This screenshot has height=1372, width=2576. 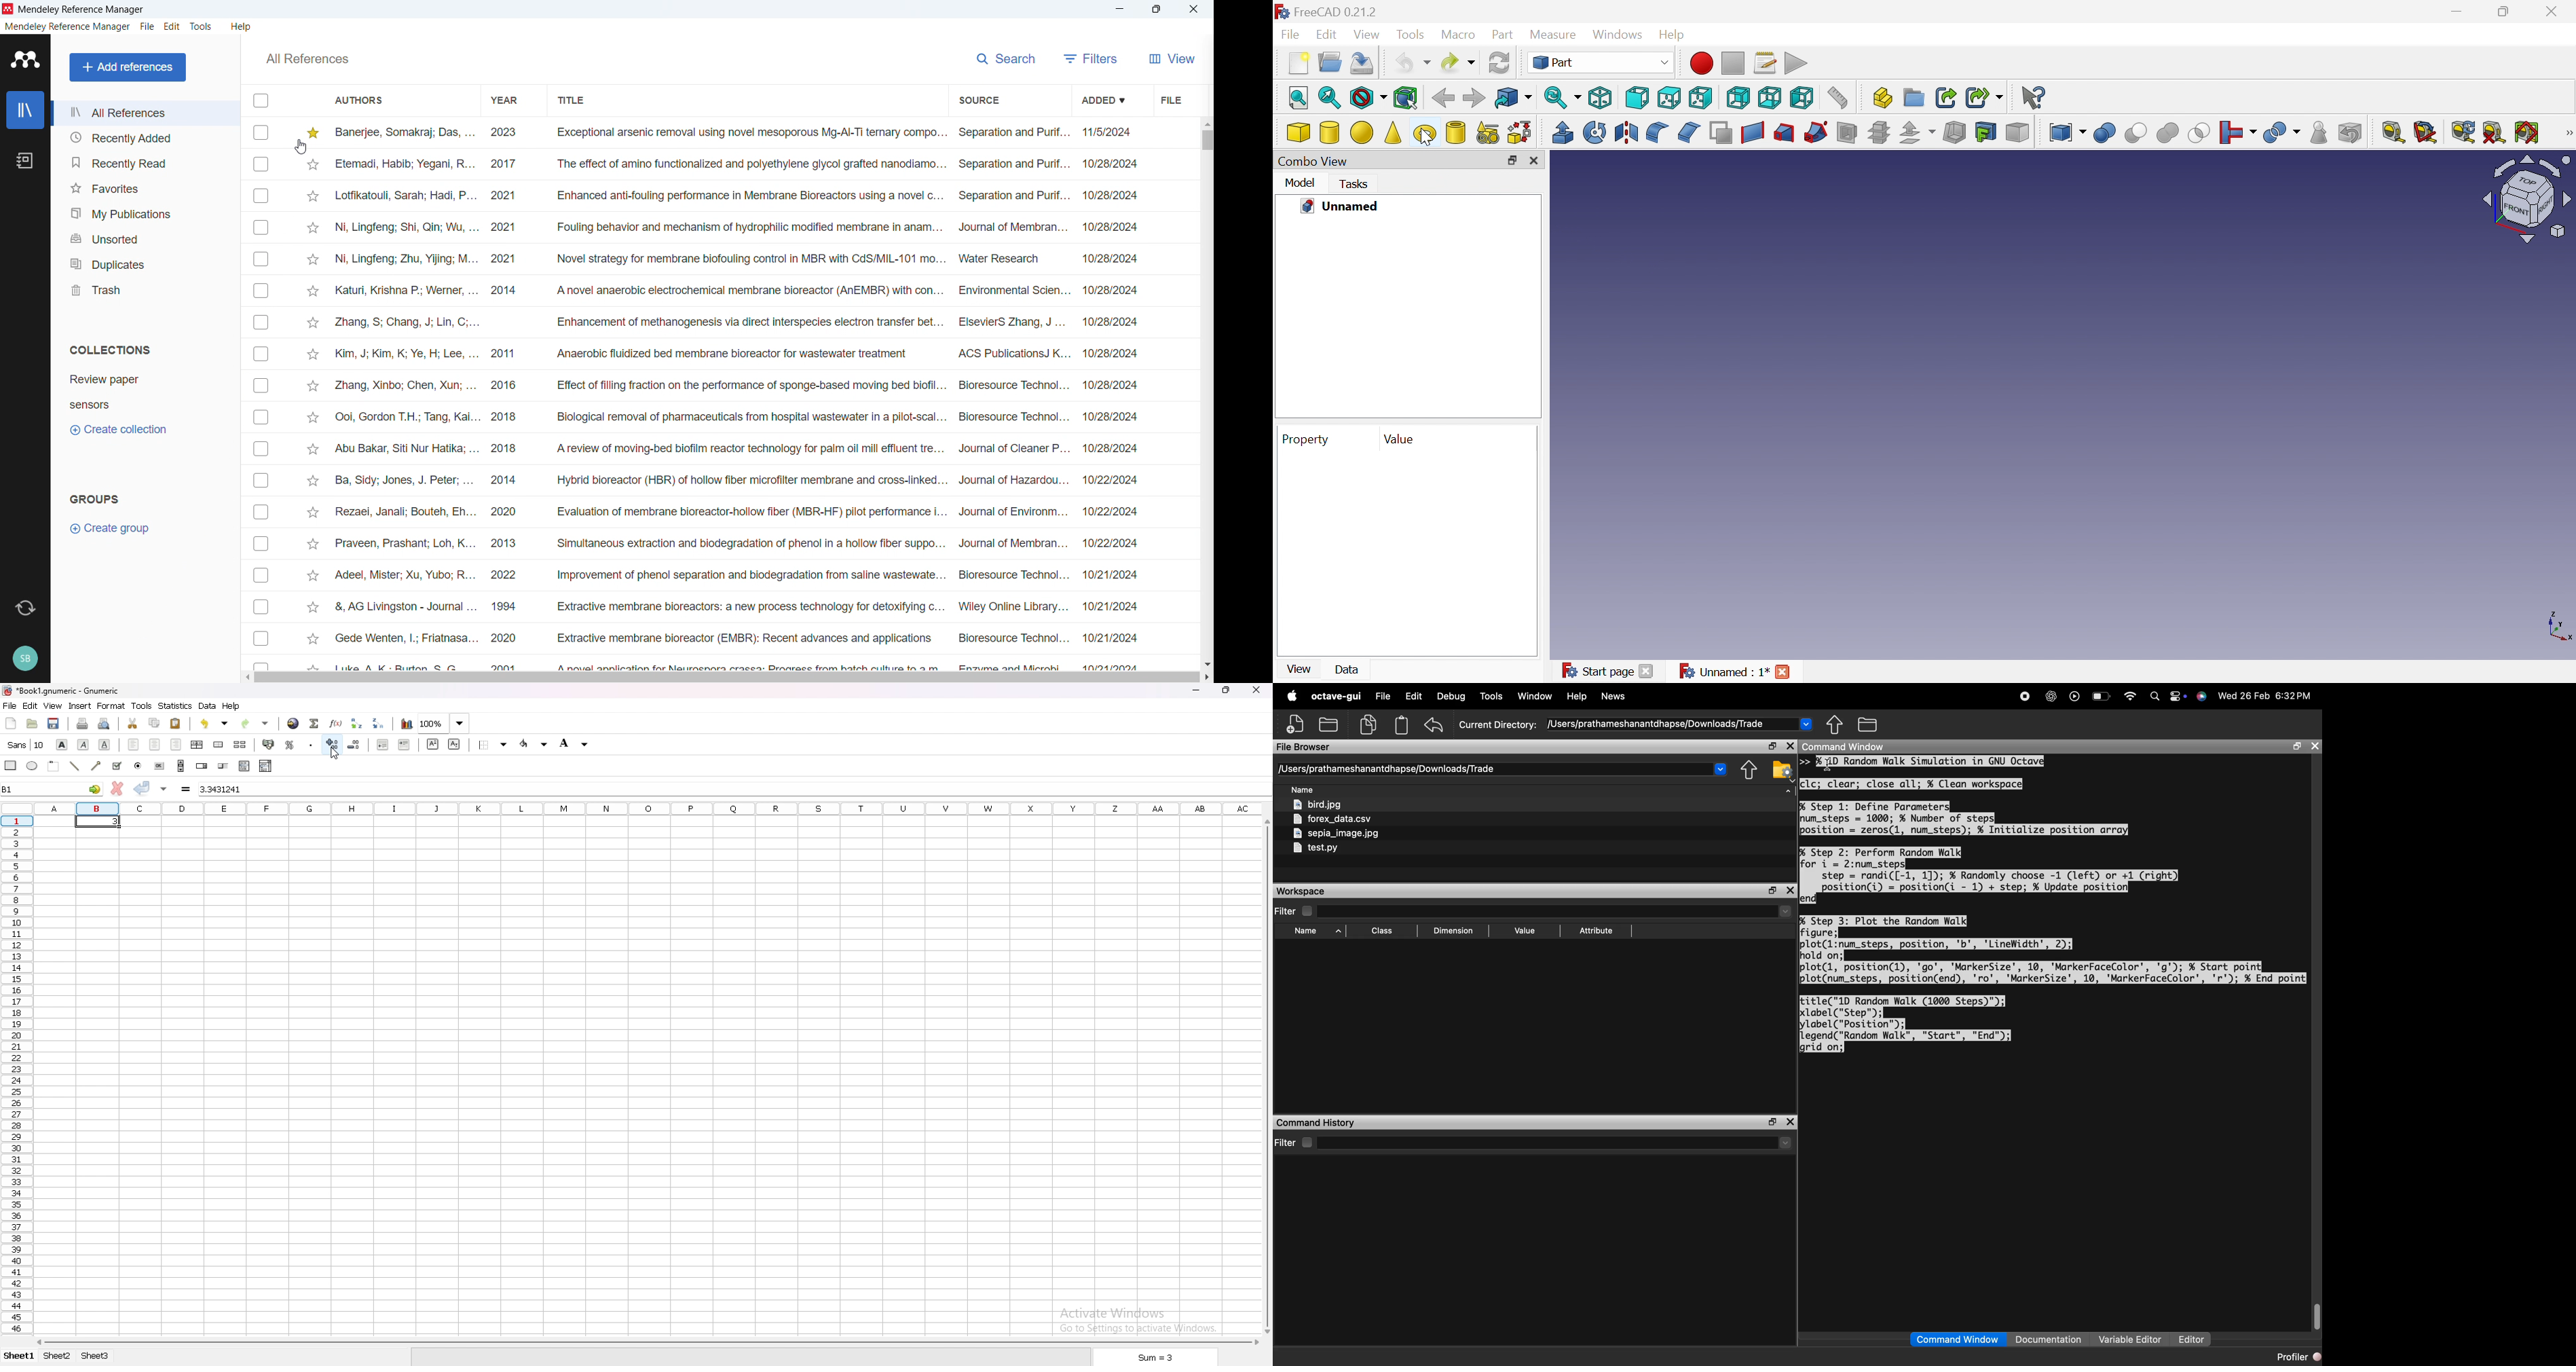 I want to click on Create ruled surface, so click(x=1752, y=132).